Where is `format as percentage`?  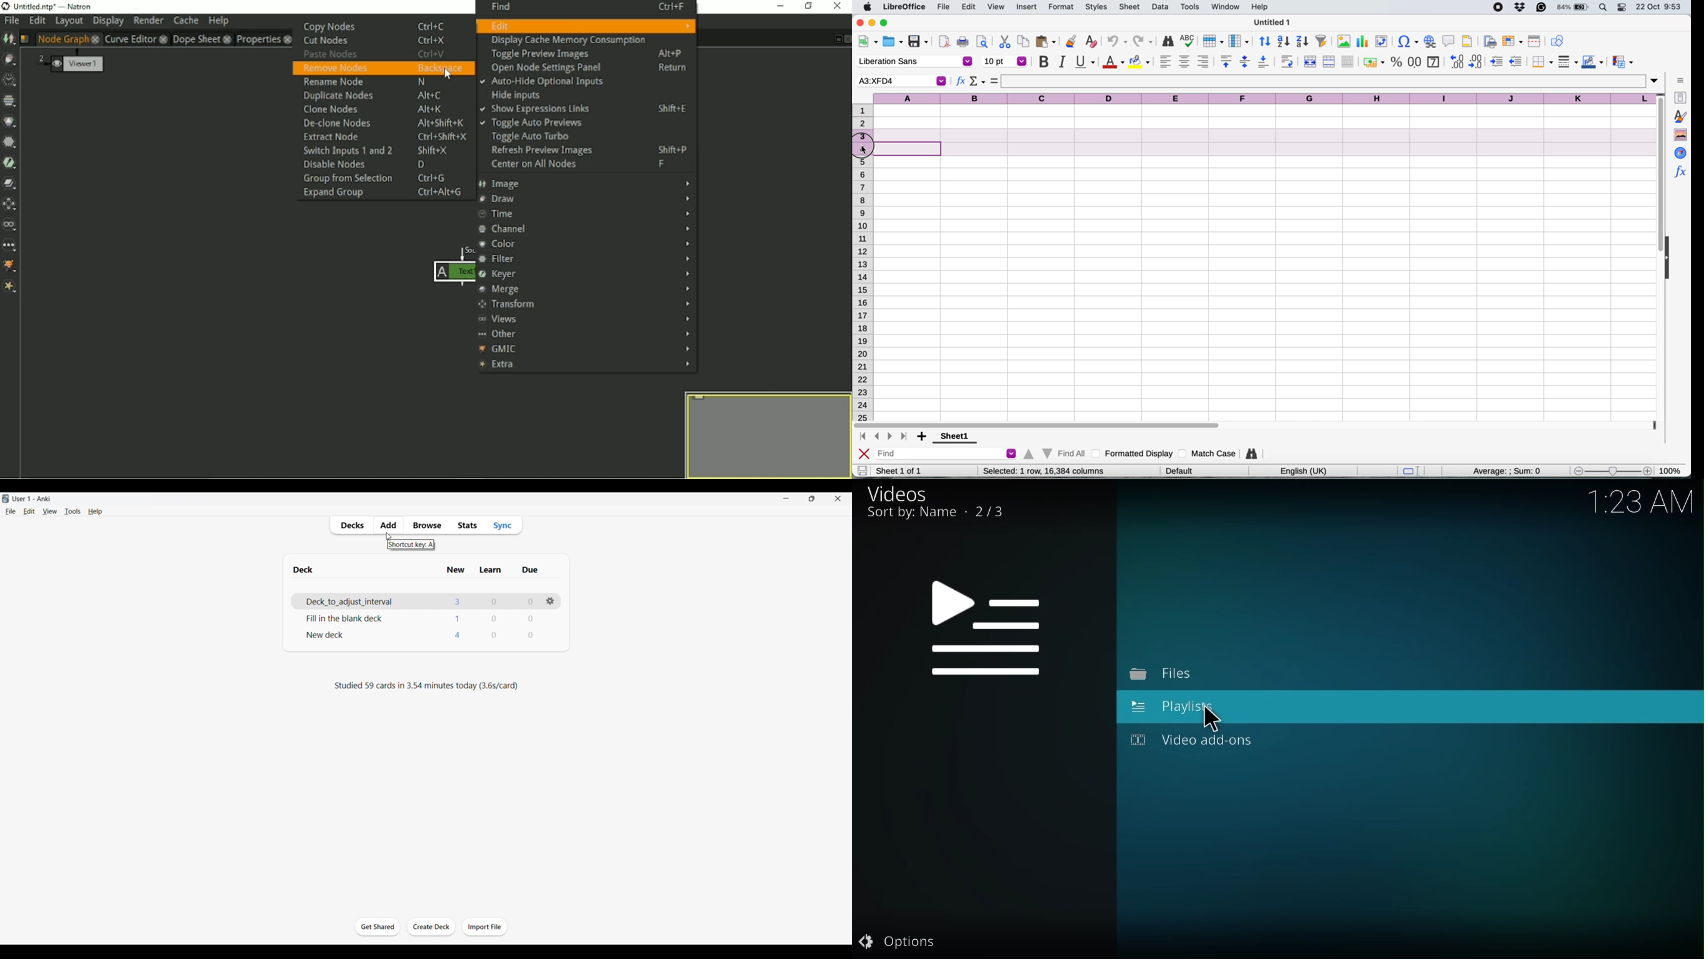
format as percentage is located at coordinates (1397, 62).